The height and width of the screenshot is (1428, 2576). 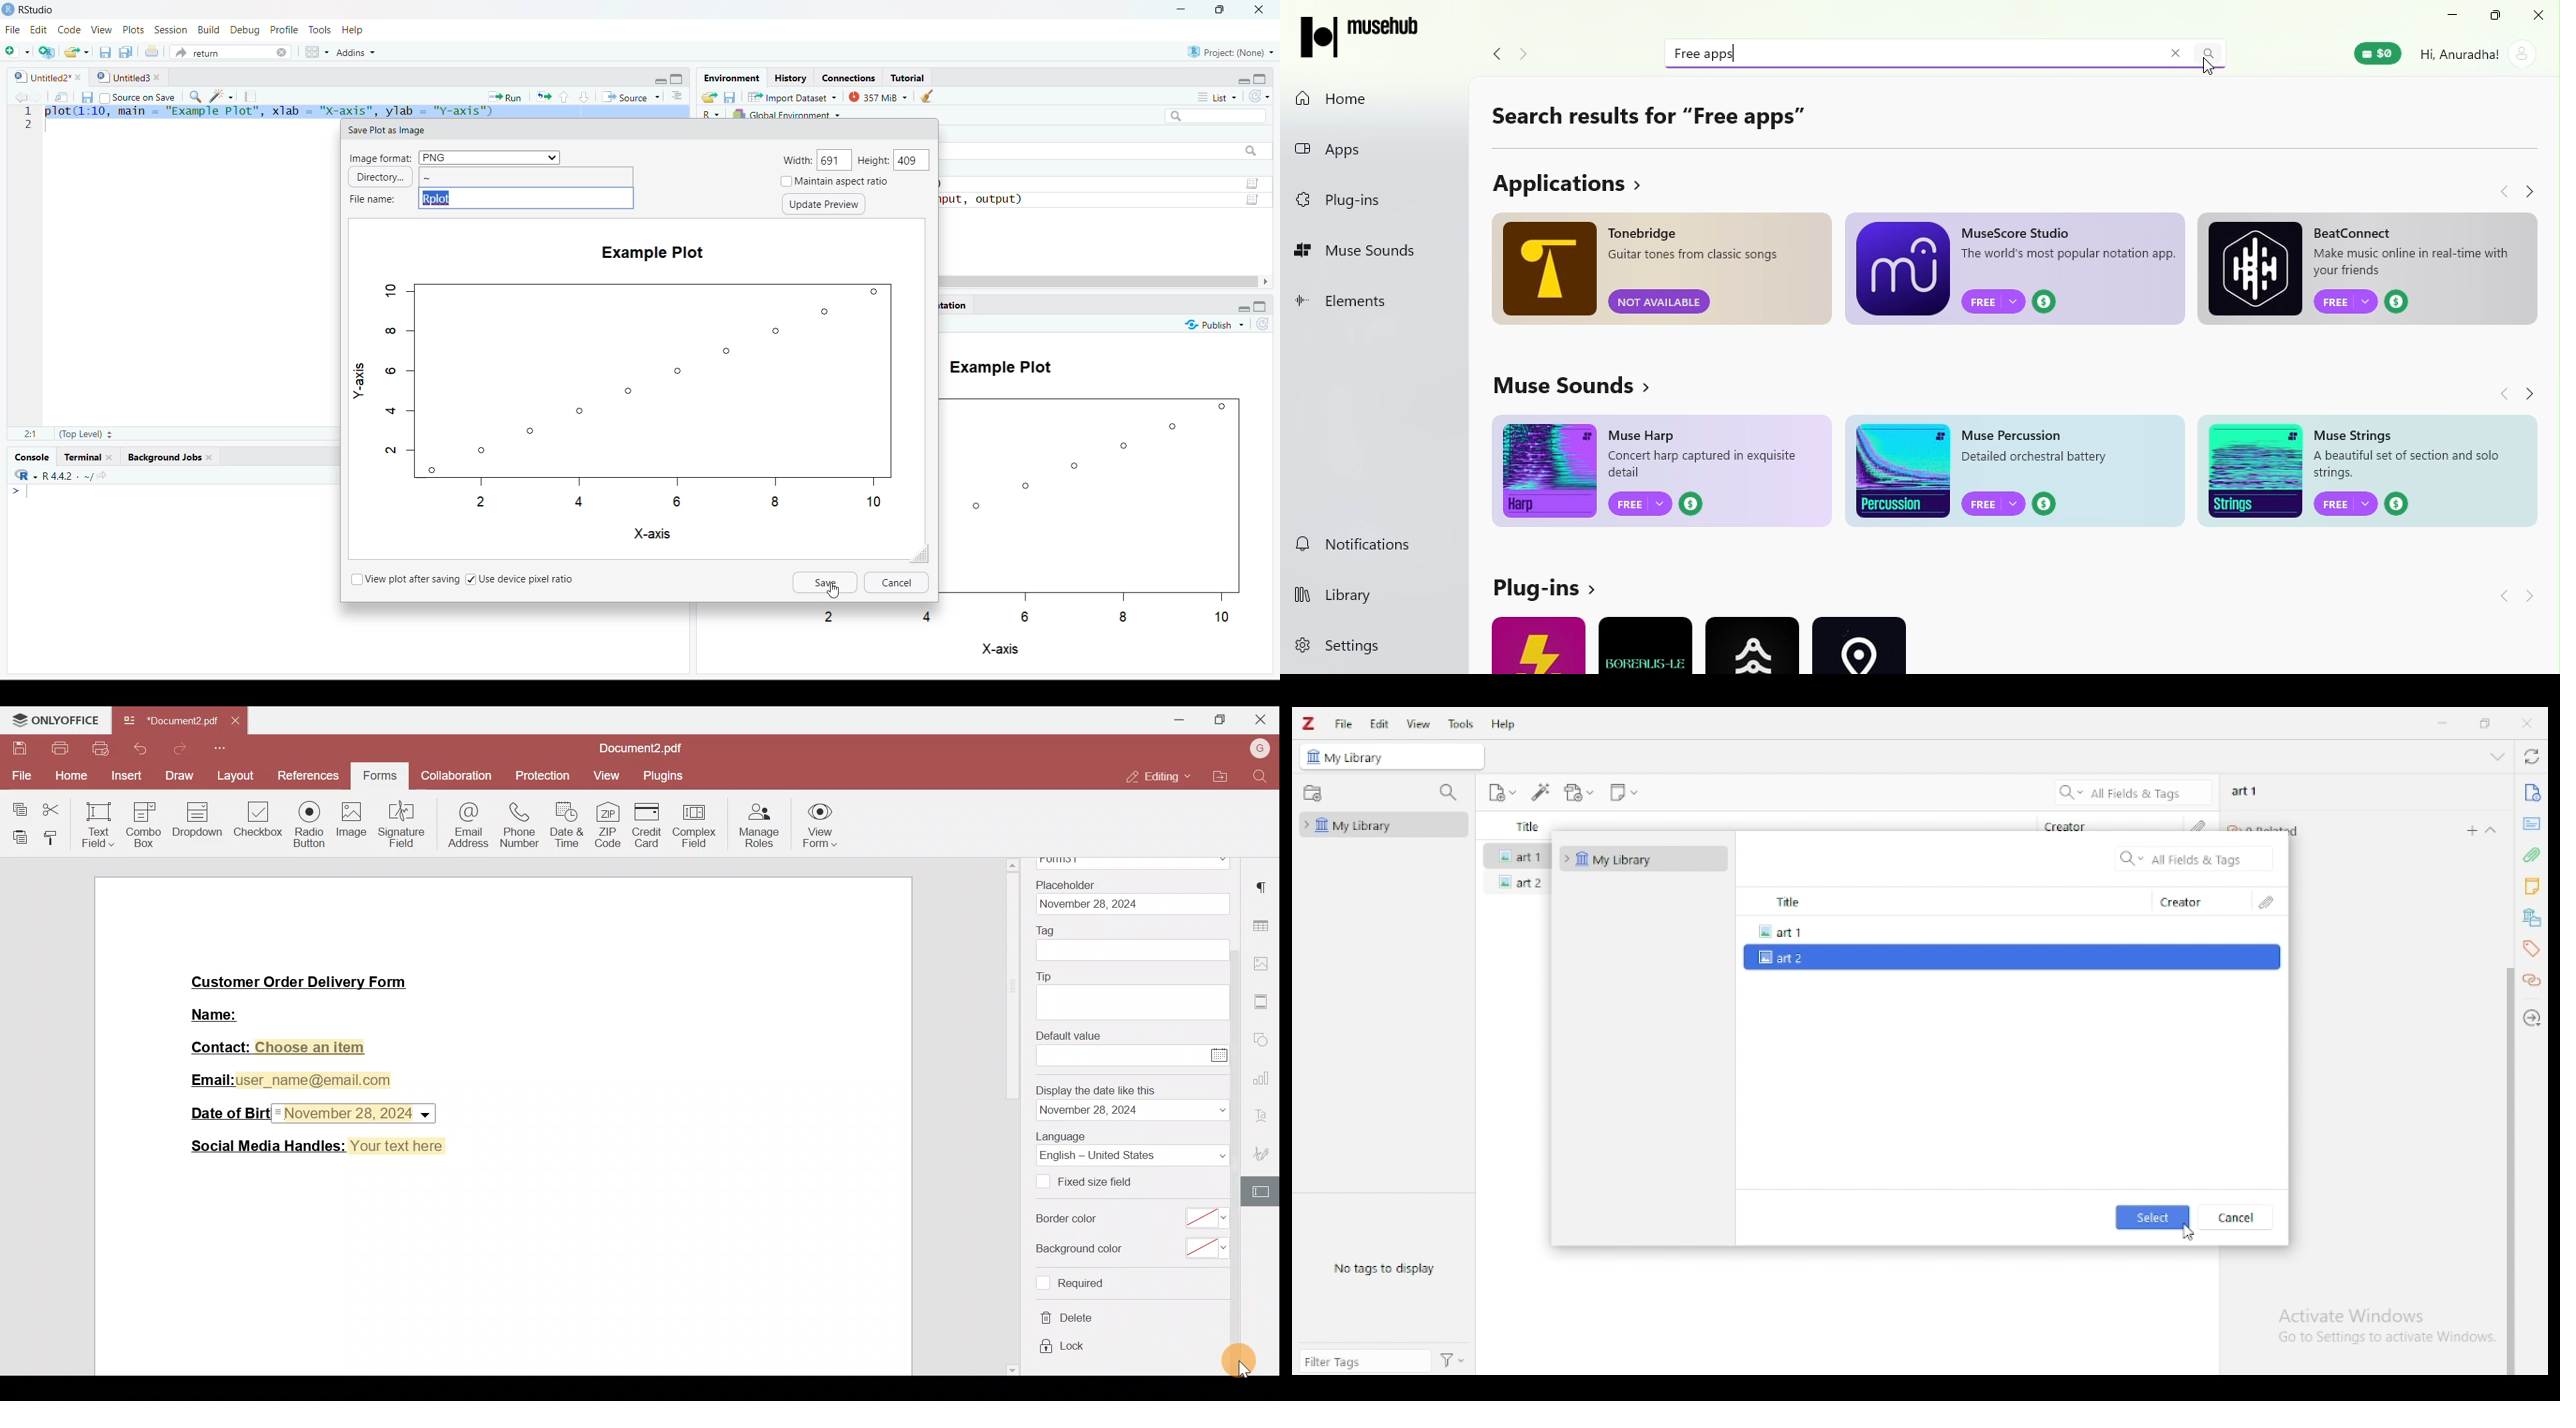 What do you see at coordinates (1462, 724) in the screenshot?
I see `tools` at bounding box center [1462, 724].